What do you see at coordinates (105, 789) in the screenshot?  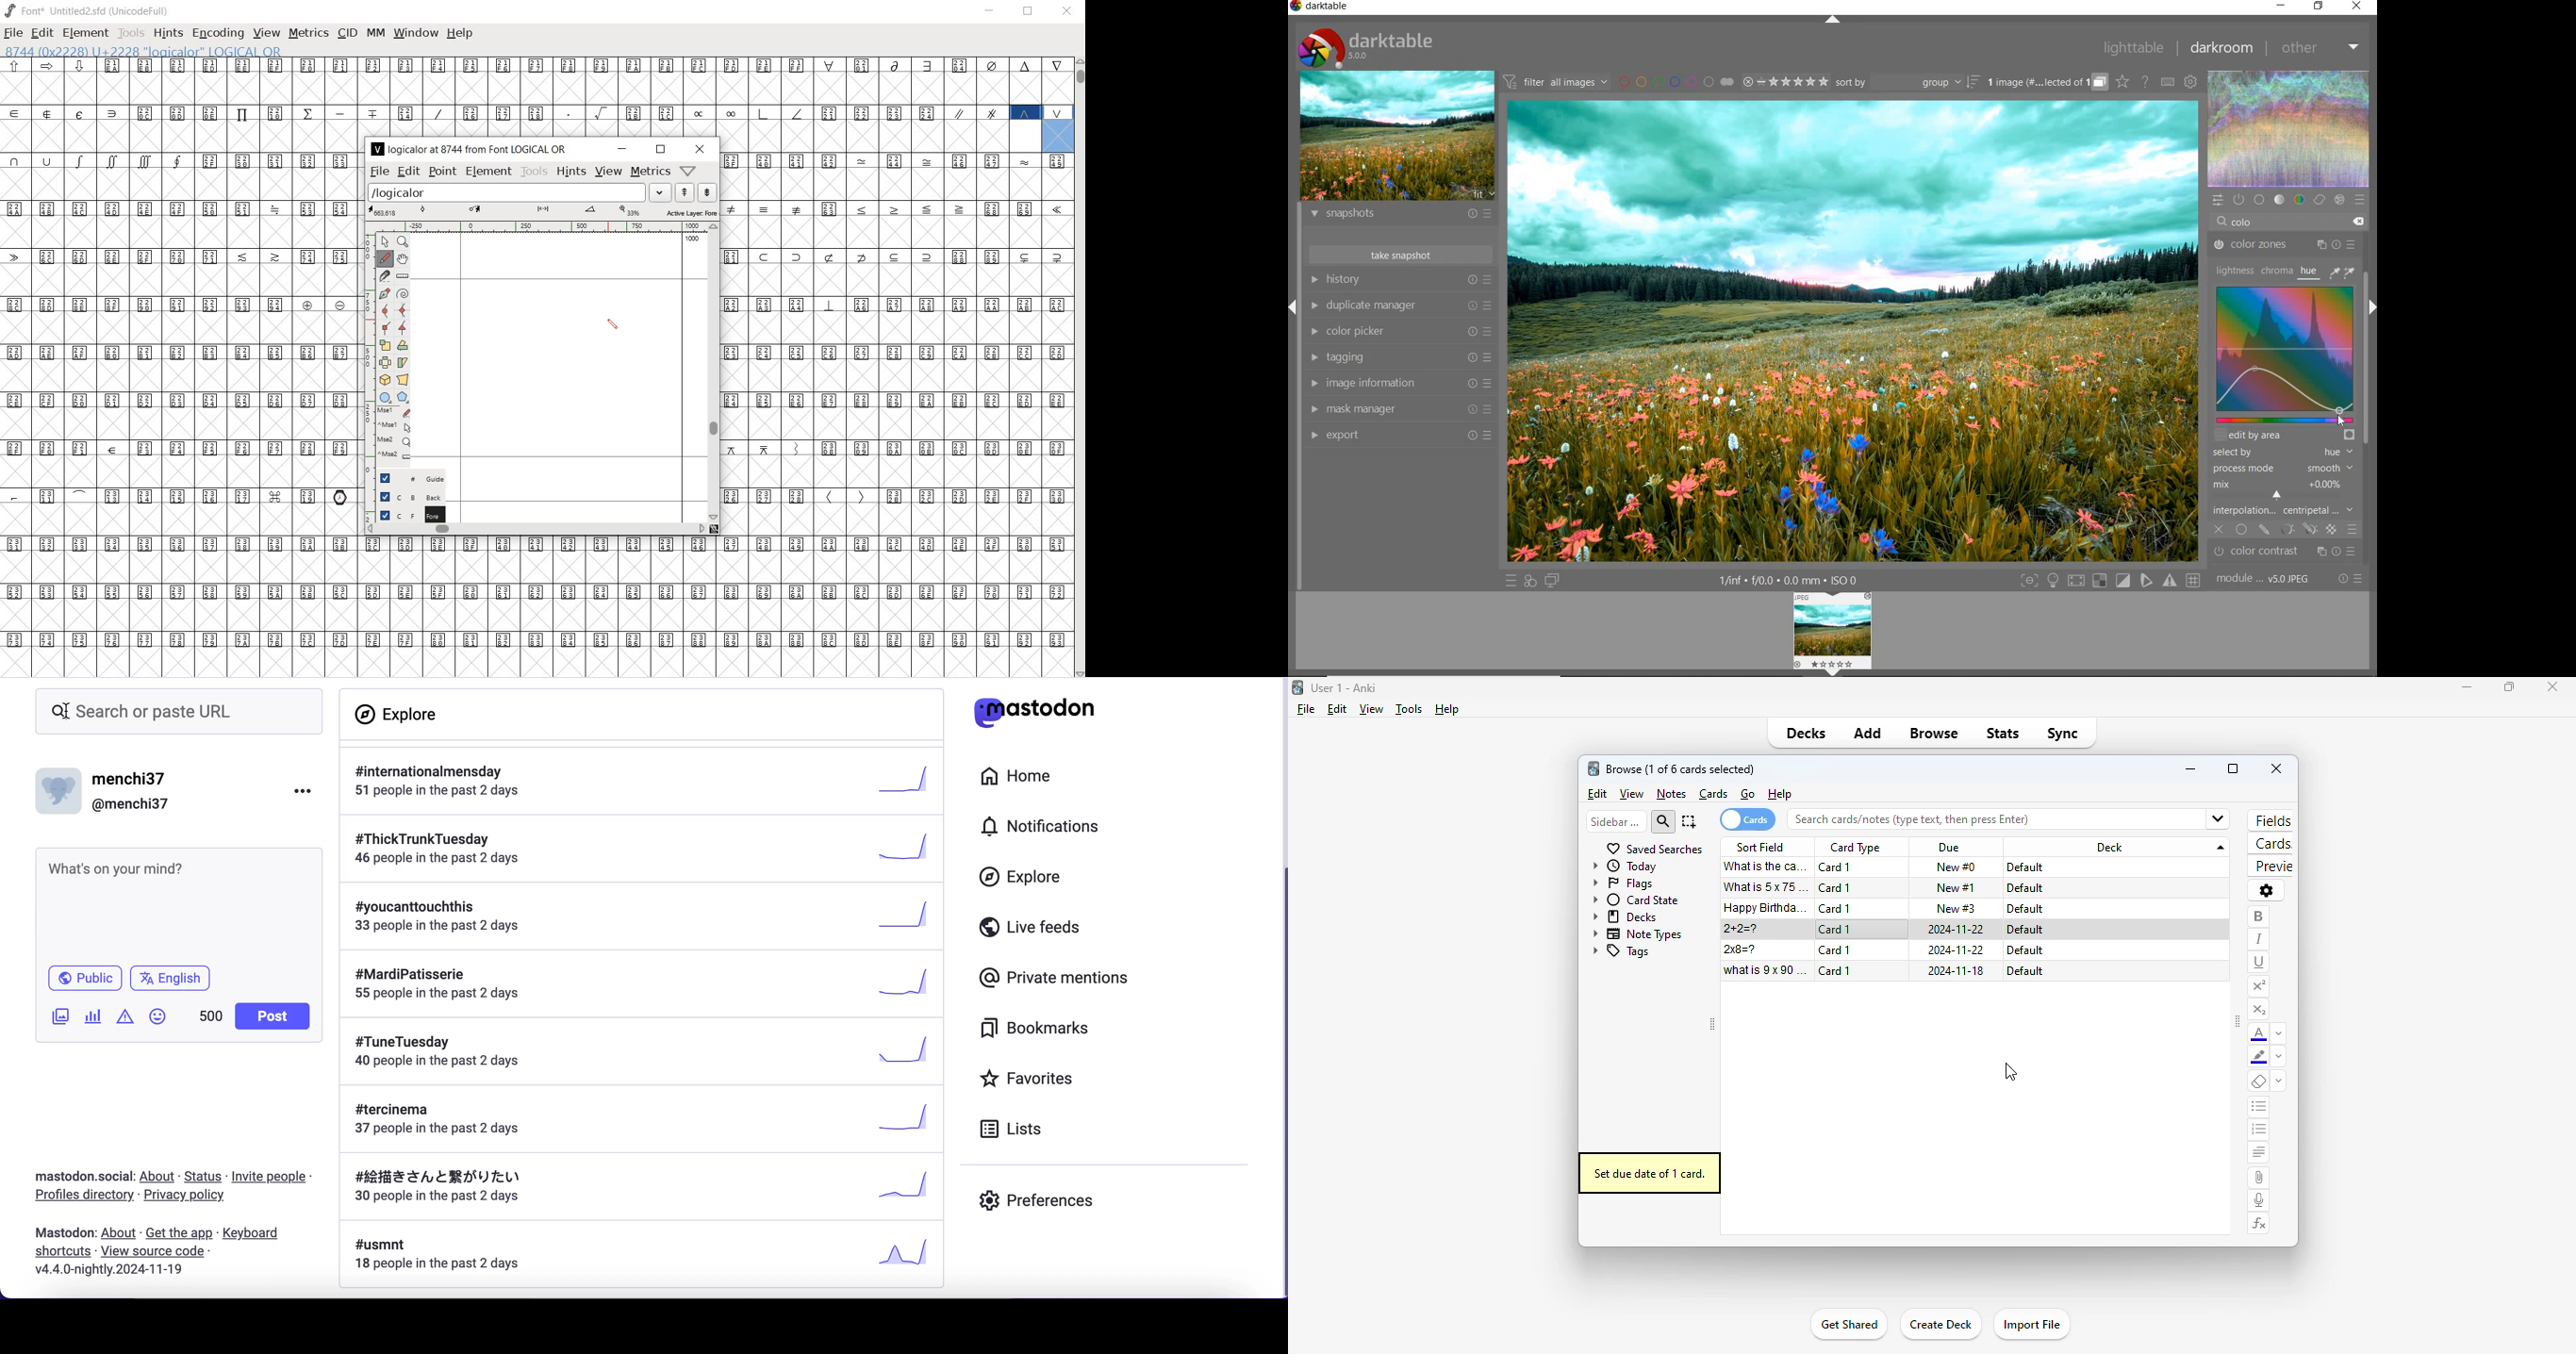 I see `user` at bounding box center [105, 789].